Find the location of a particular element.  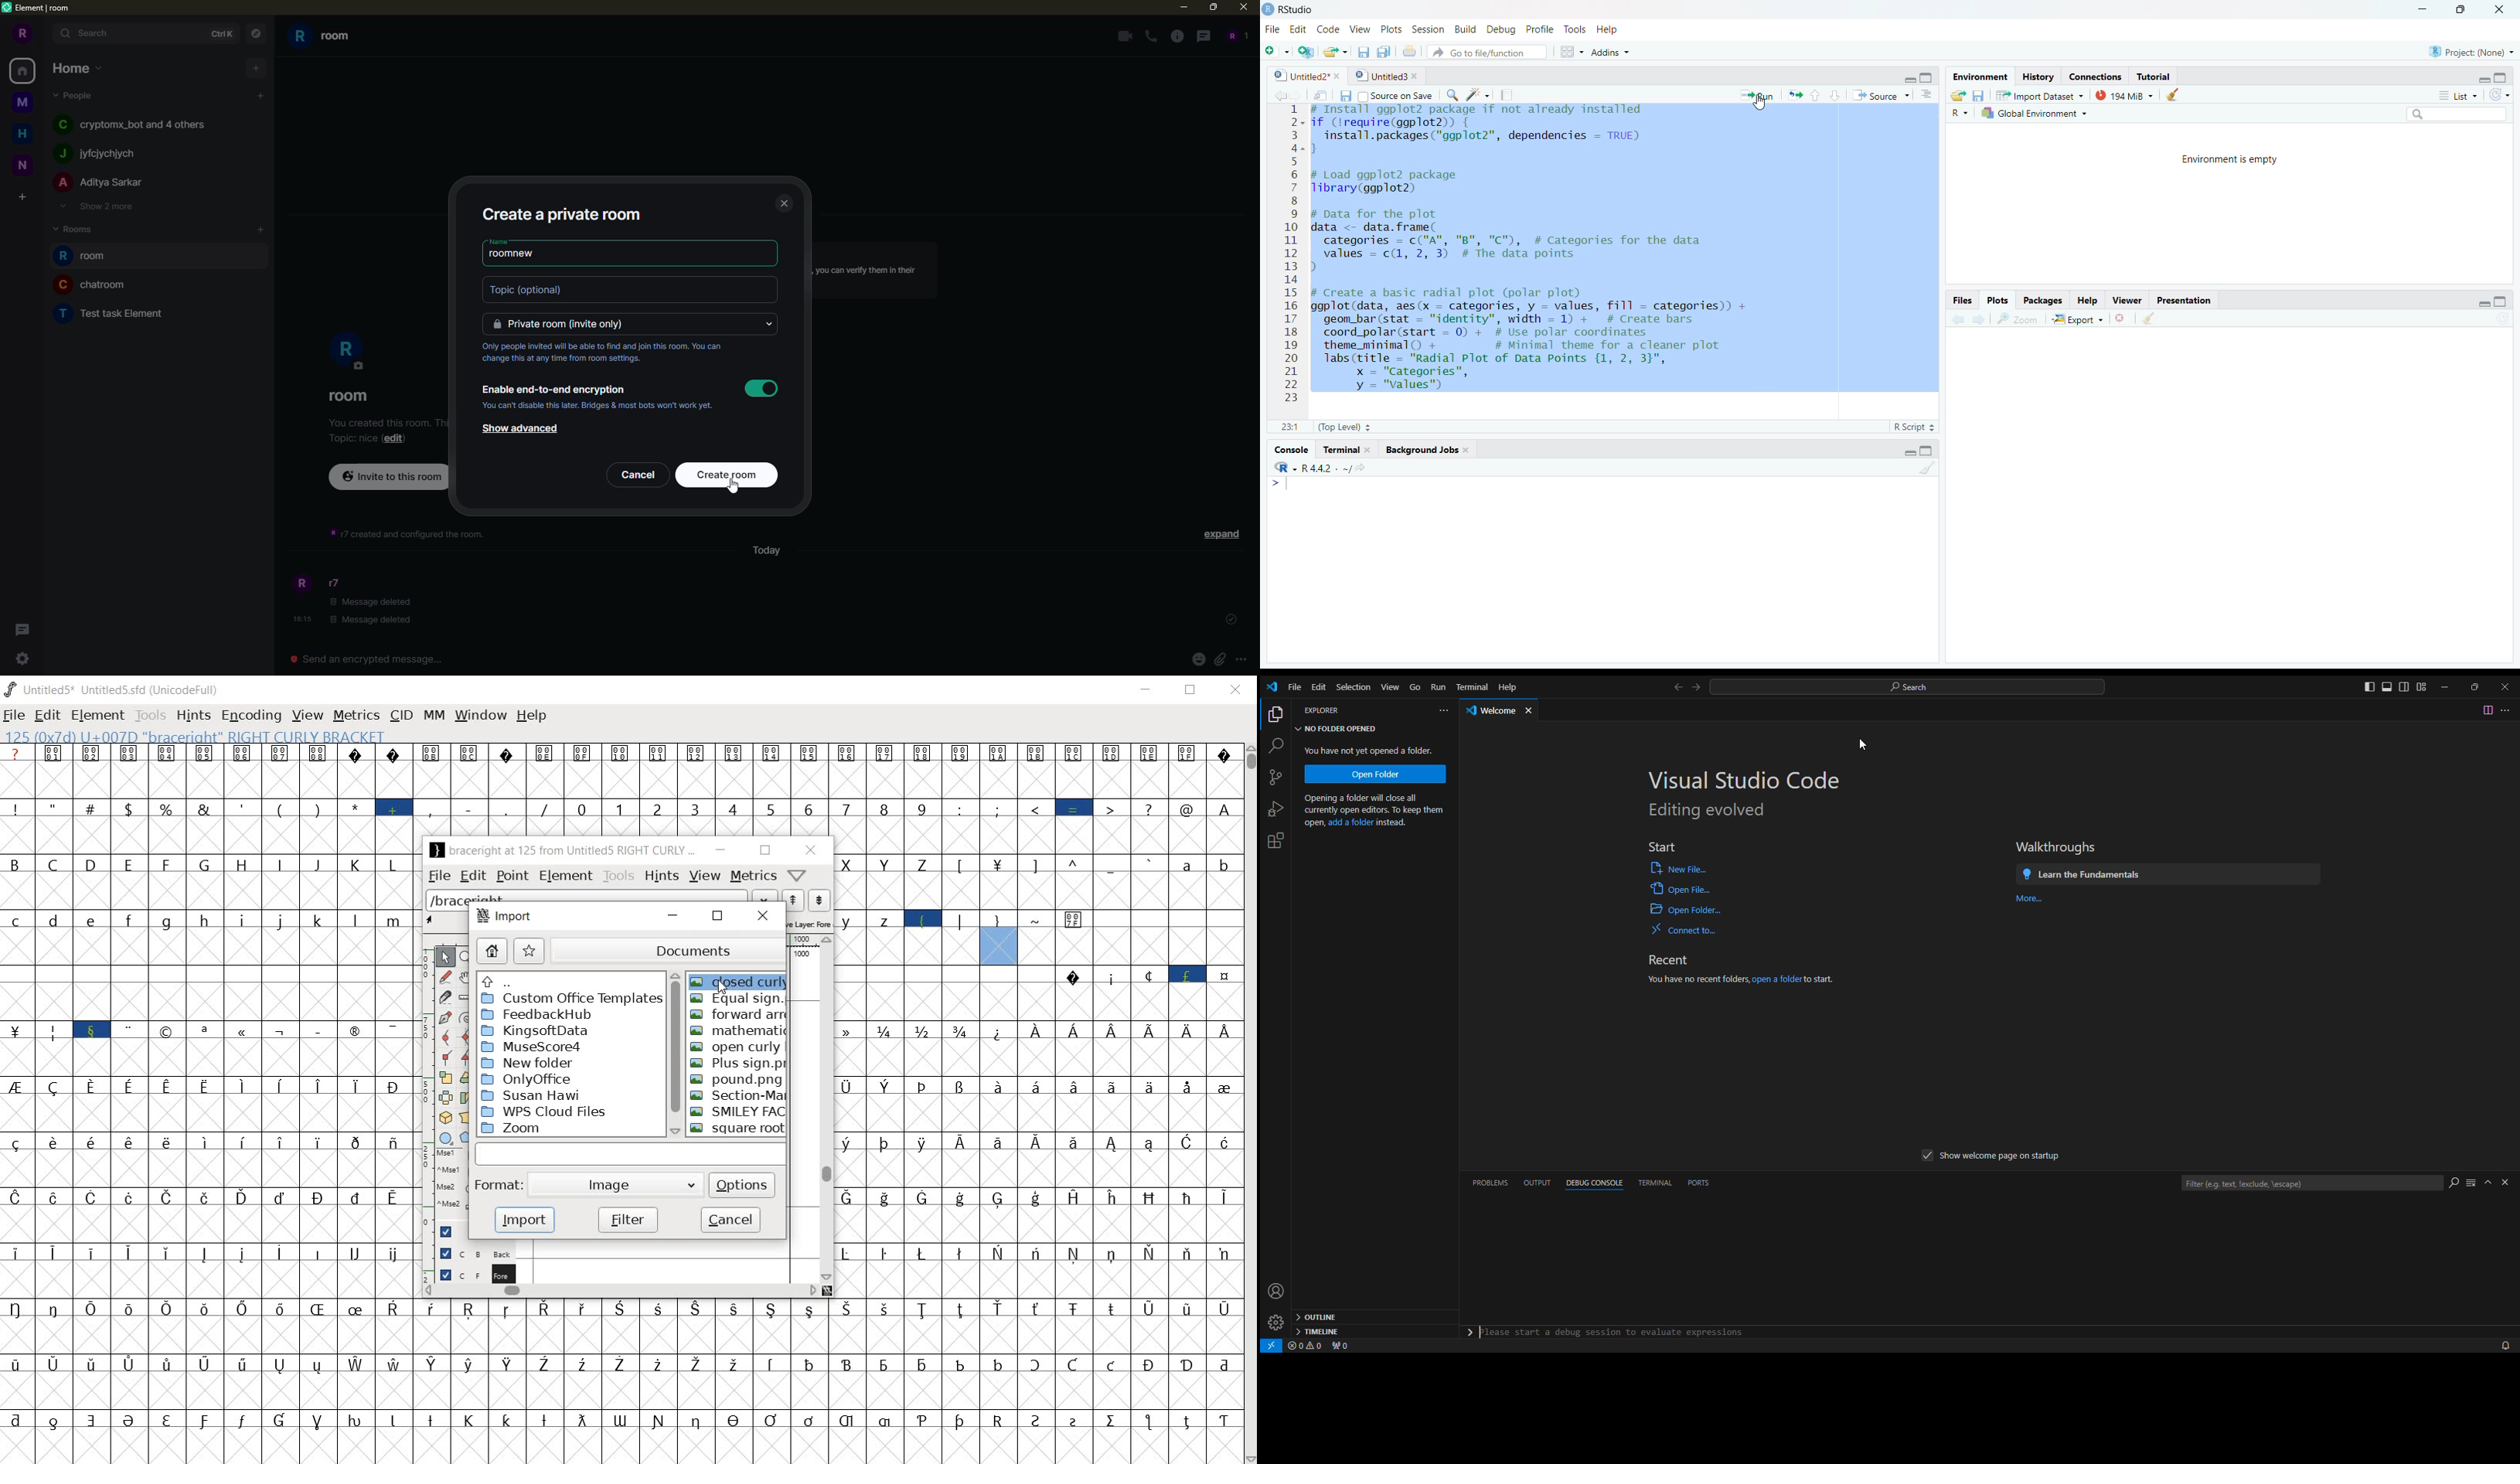

pound.png is located at coordinates (737, 1081).